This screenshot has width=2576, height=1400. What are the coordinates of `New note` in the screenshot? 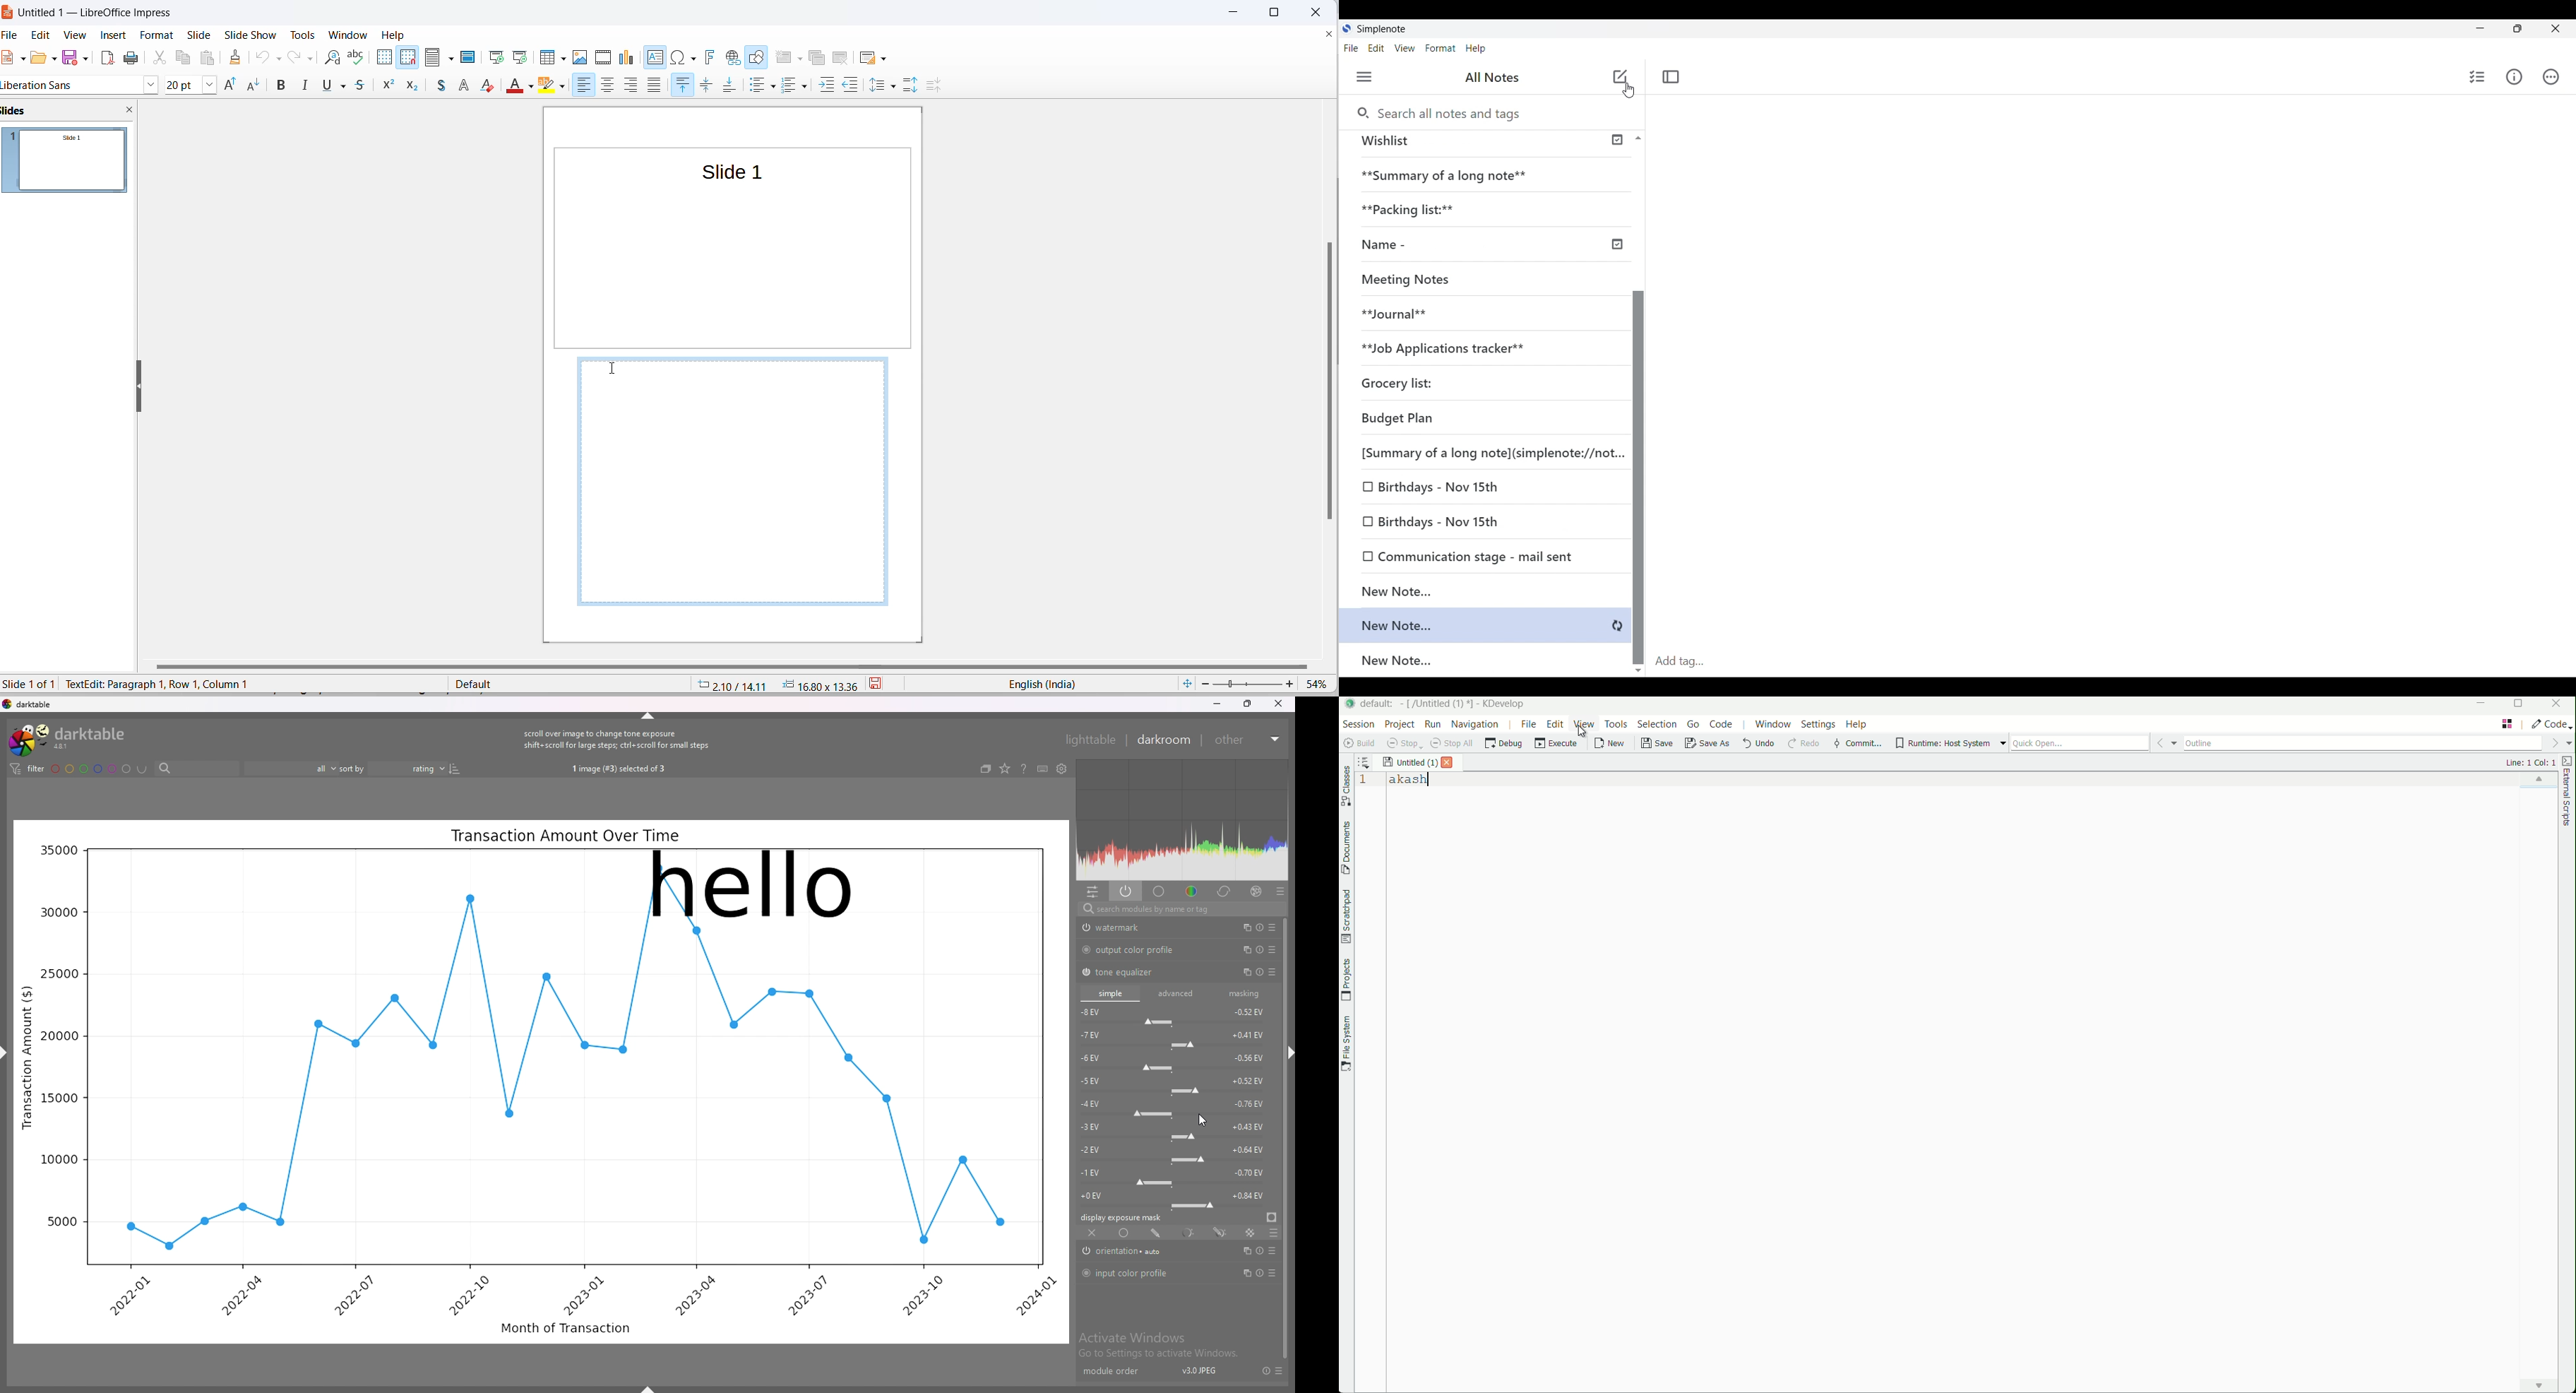 It's located at (1620, 76).